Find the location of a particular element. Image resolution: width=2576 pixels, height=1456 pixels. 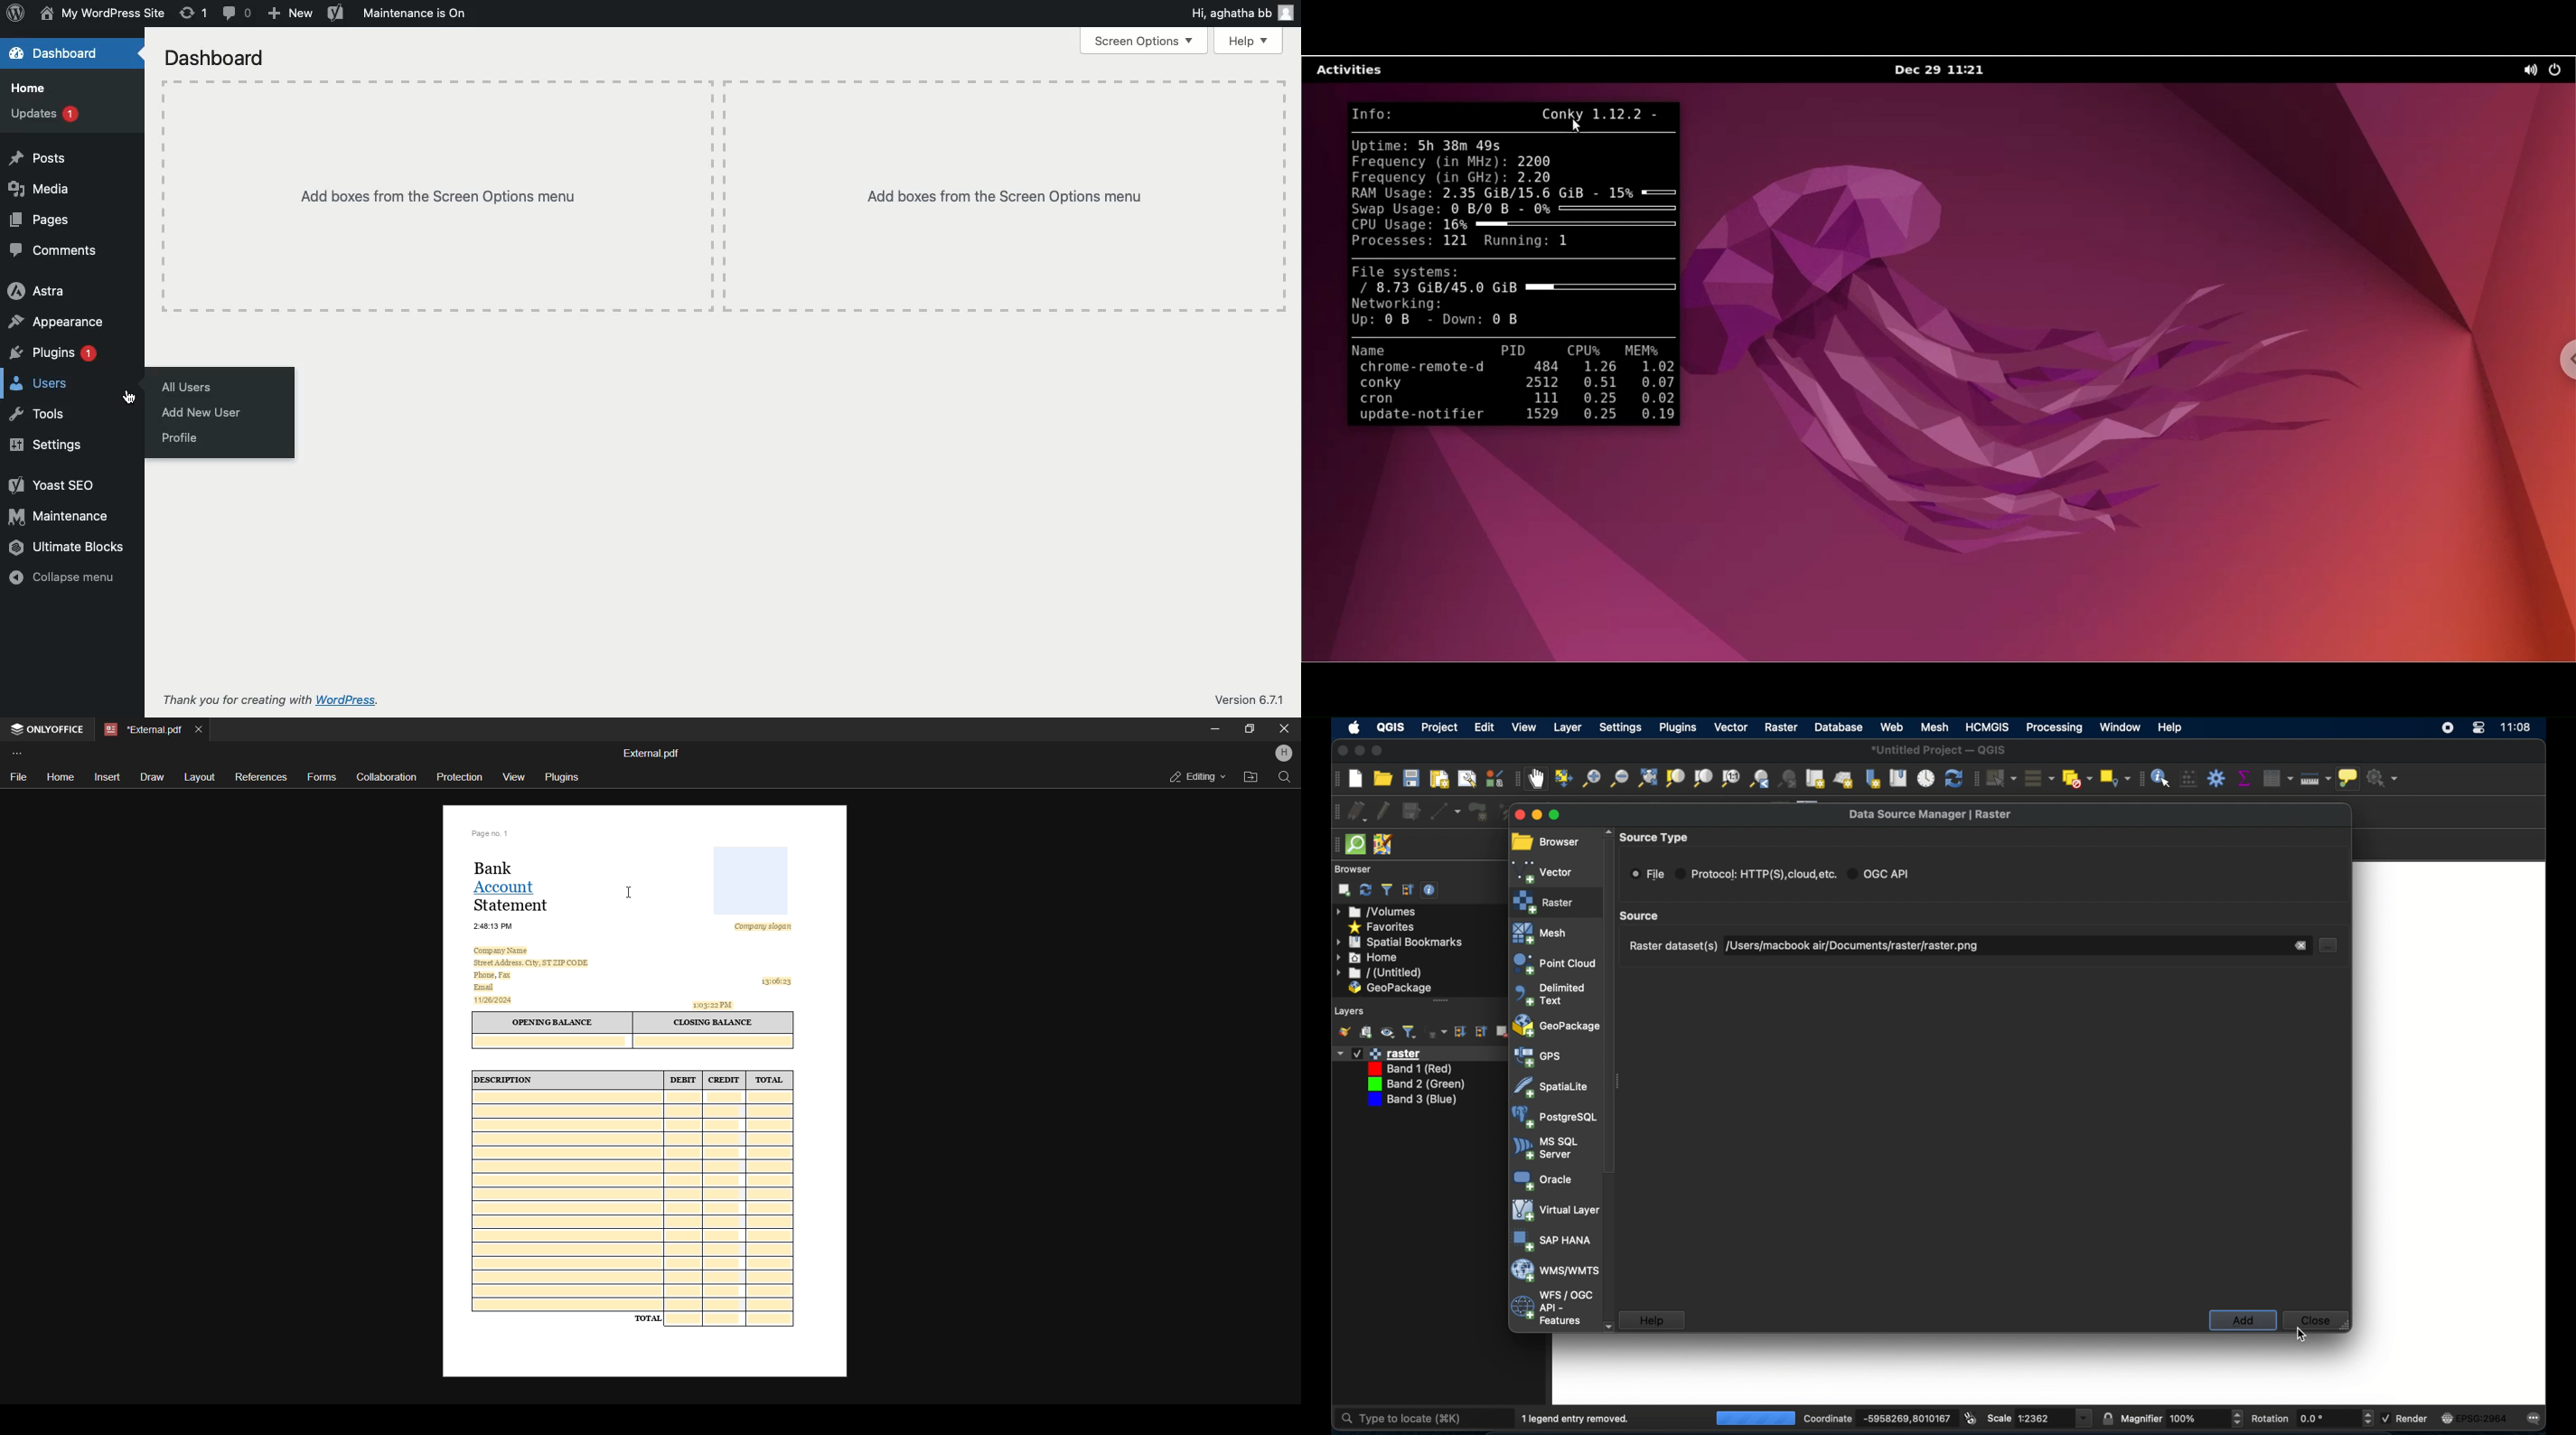

geopackage is located at coordinates (1554, 1024).